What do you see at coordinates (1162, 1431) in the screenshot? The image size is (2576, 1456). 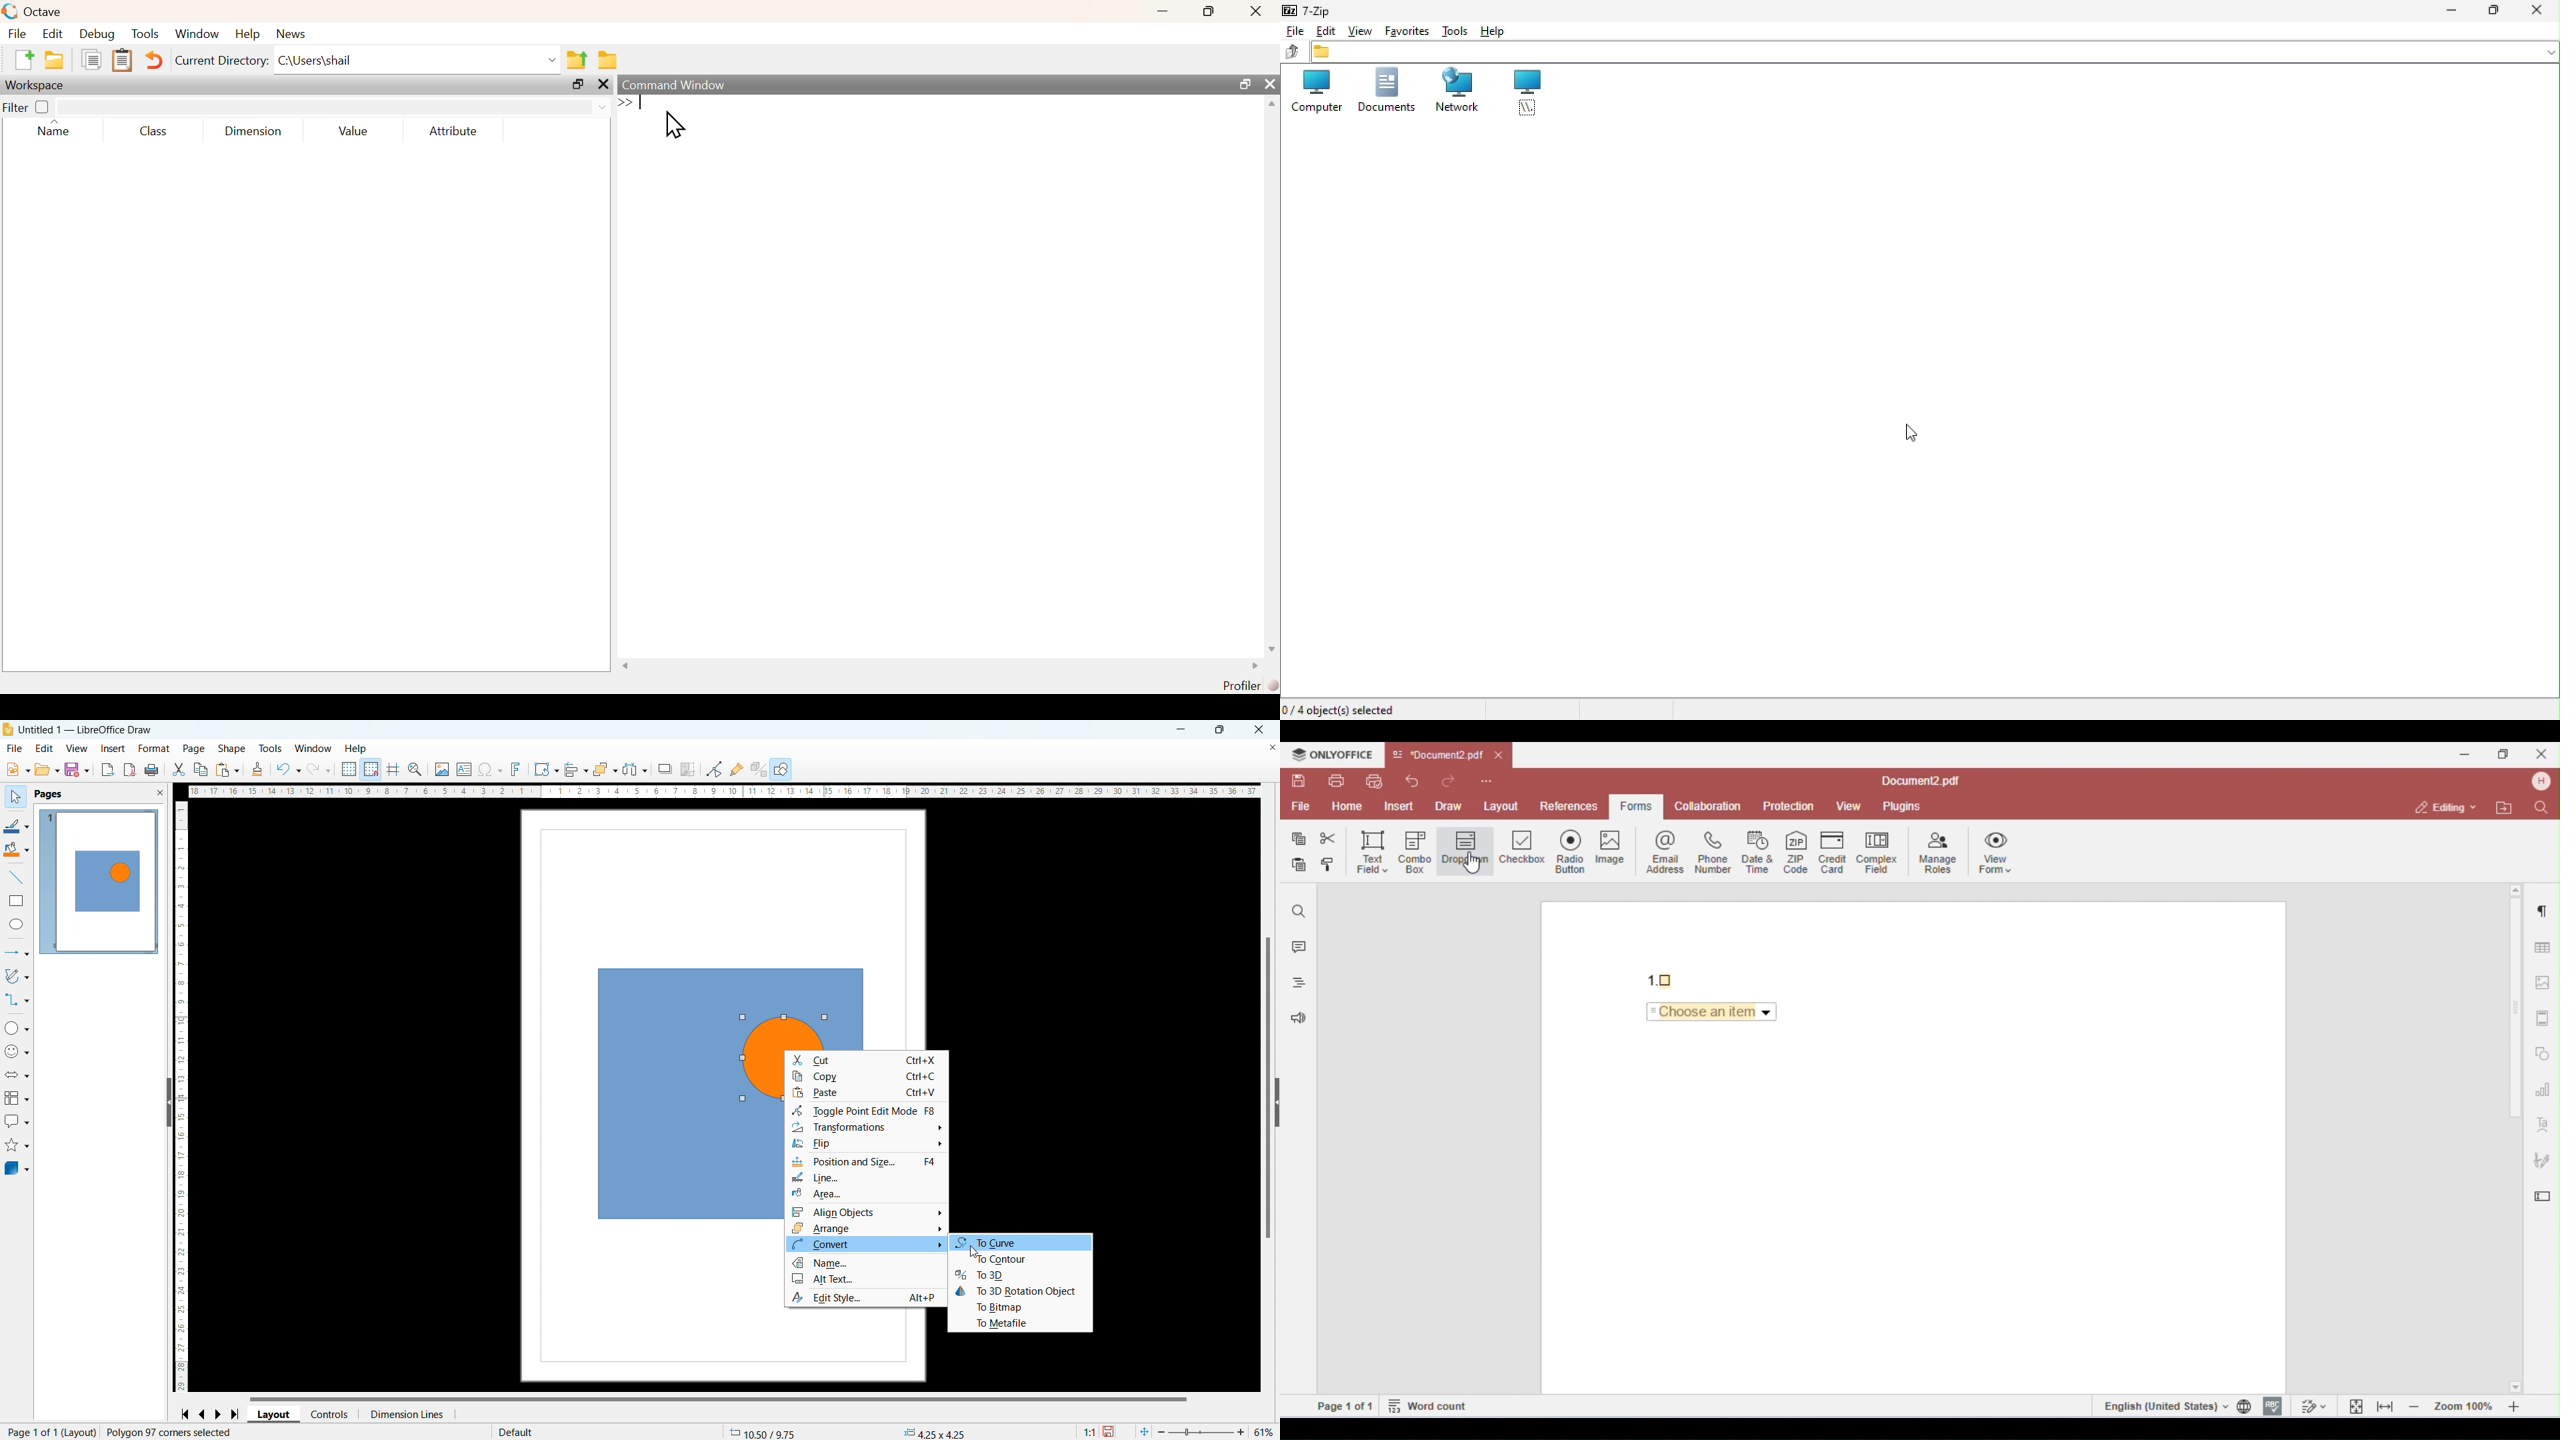 I see `zoom out` at bounding box center [1162, 1431].